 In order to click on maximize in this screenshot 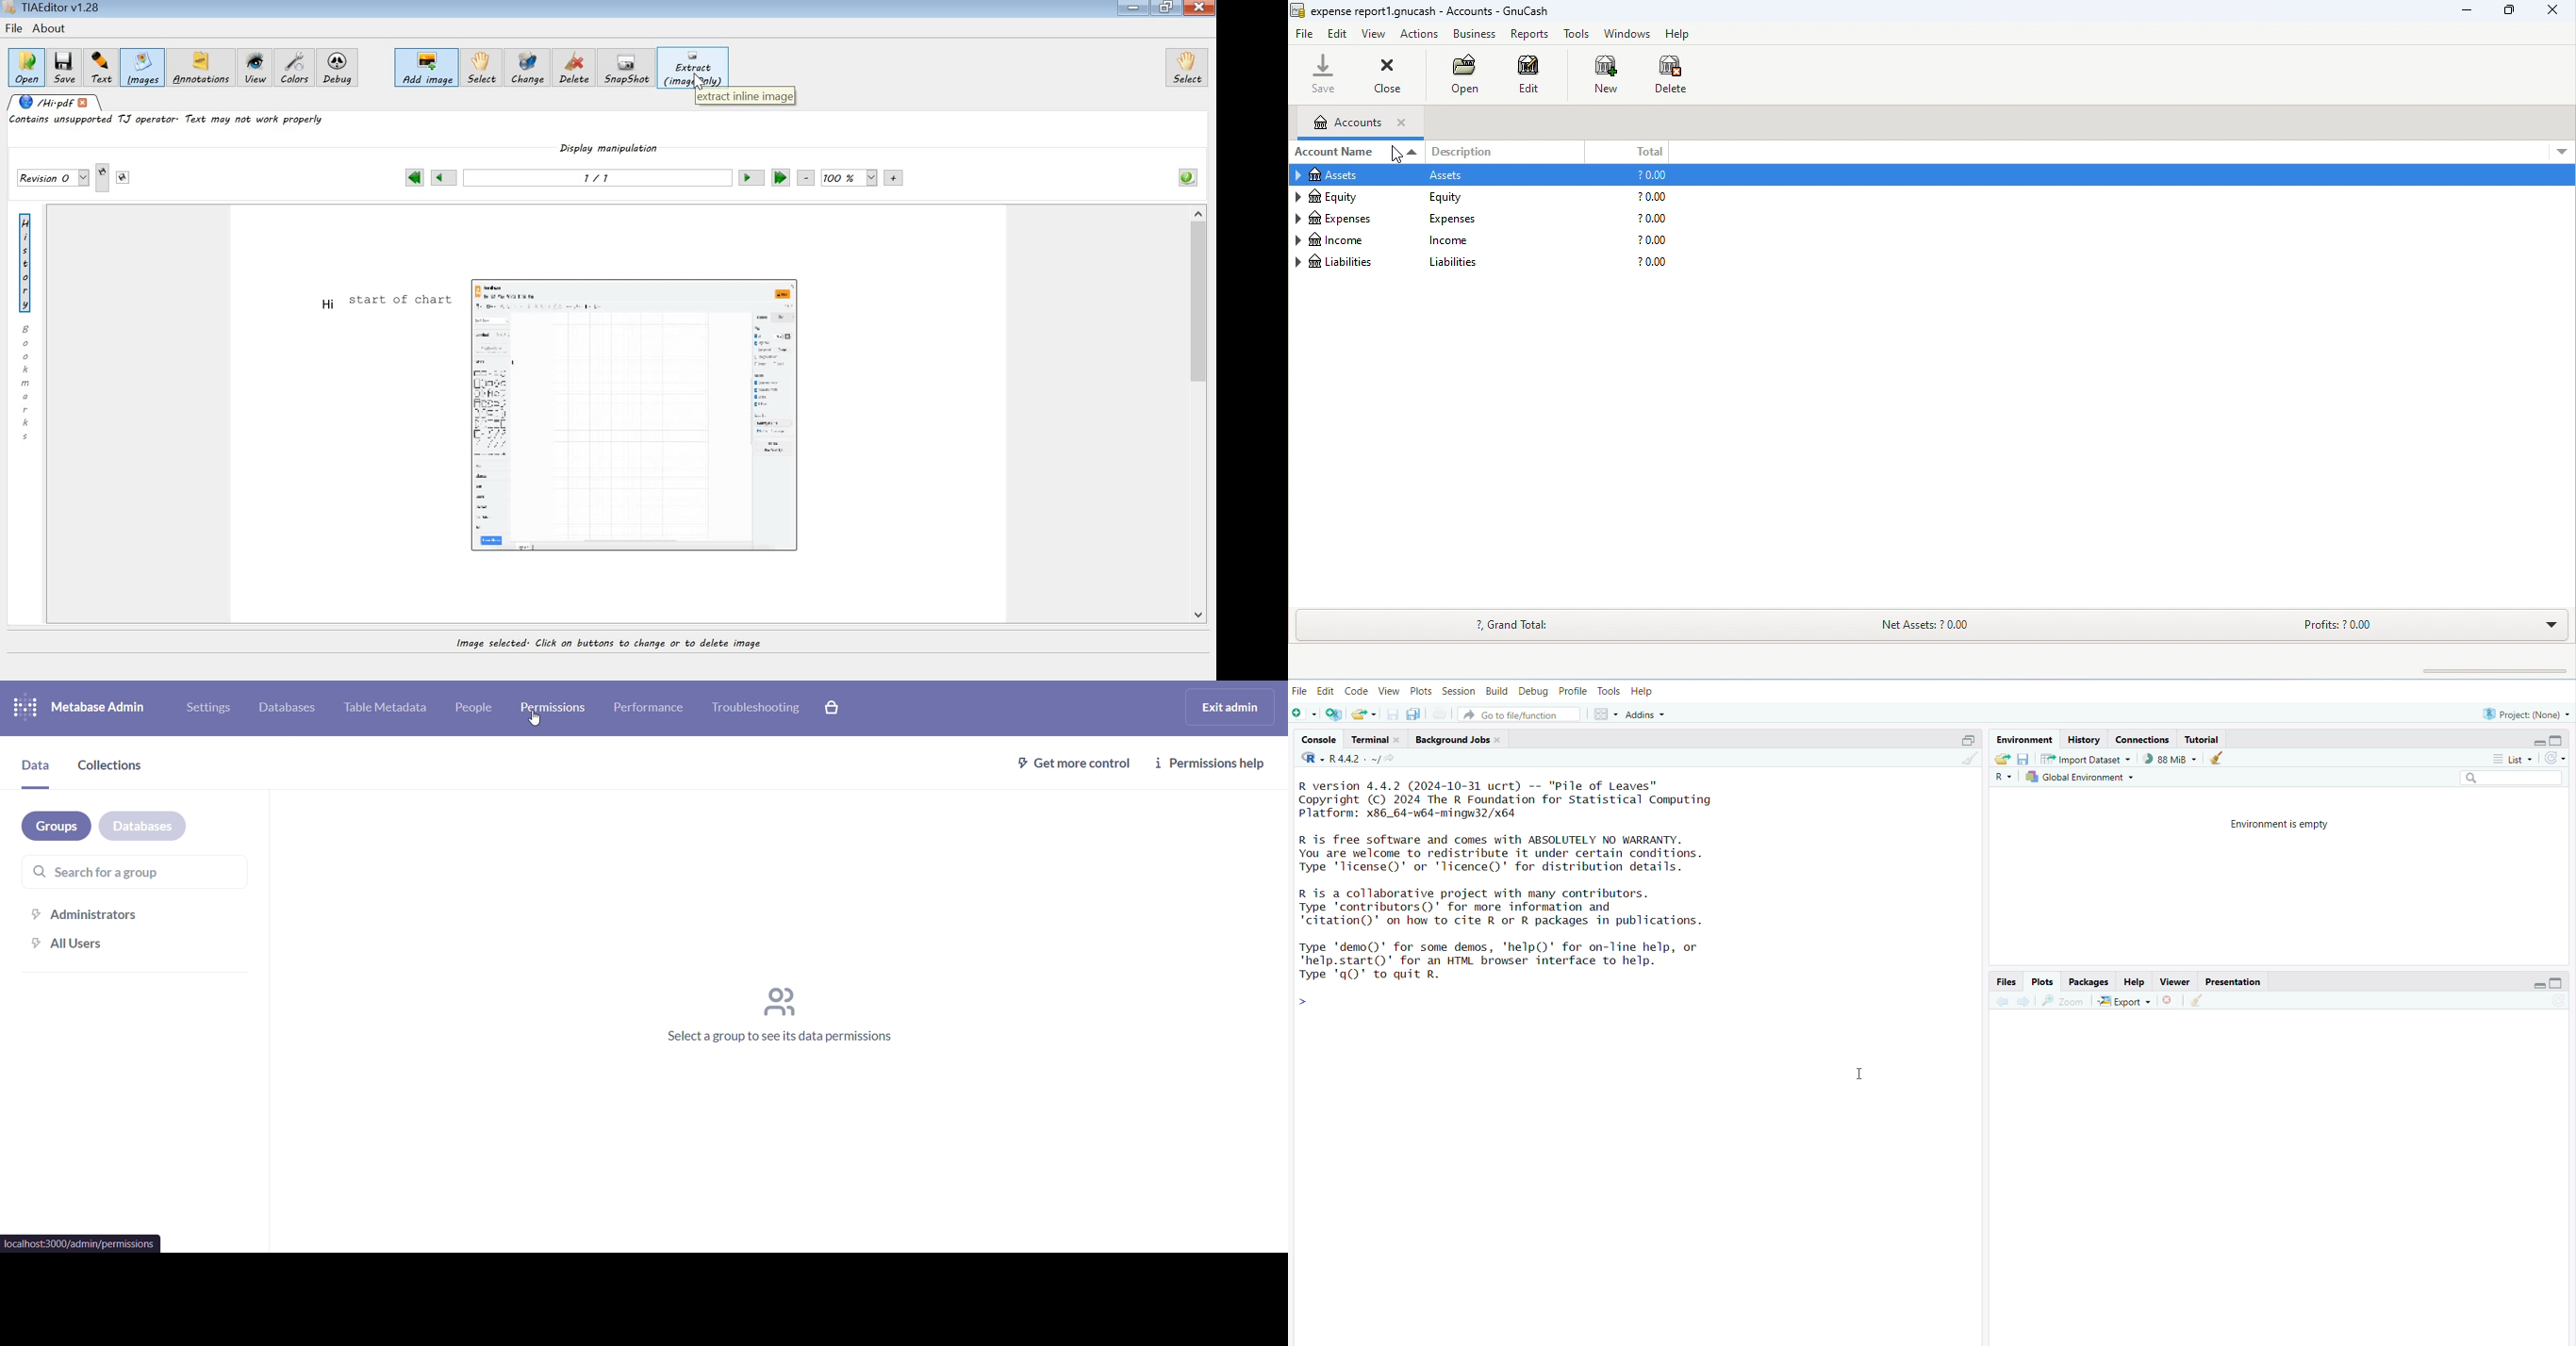, I will do `click(1967, 738)`.